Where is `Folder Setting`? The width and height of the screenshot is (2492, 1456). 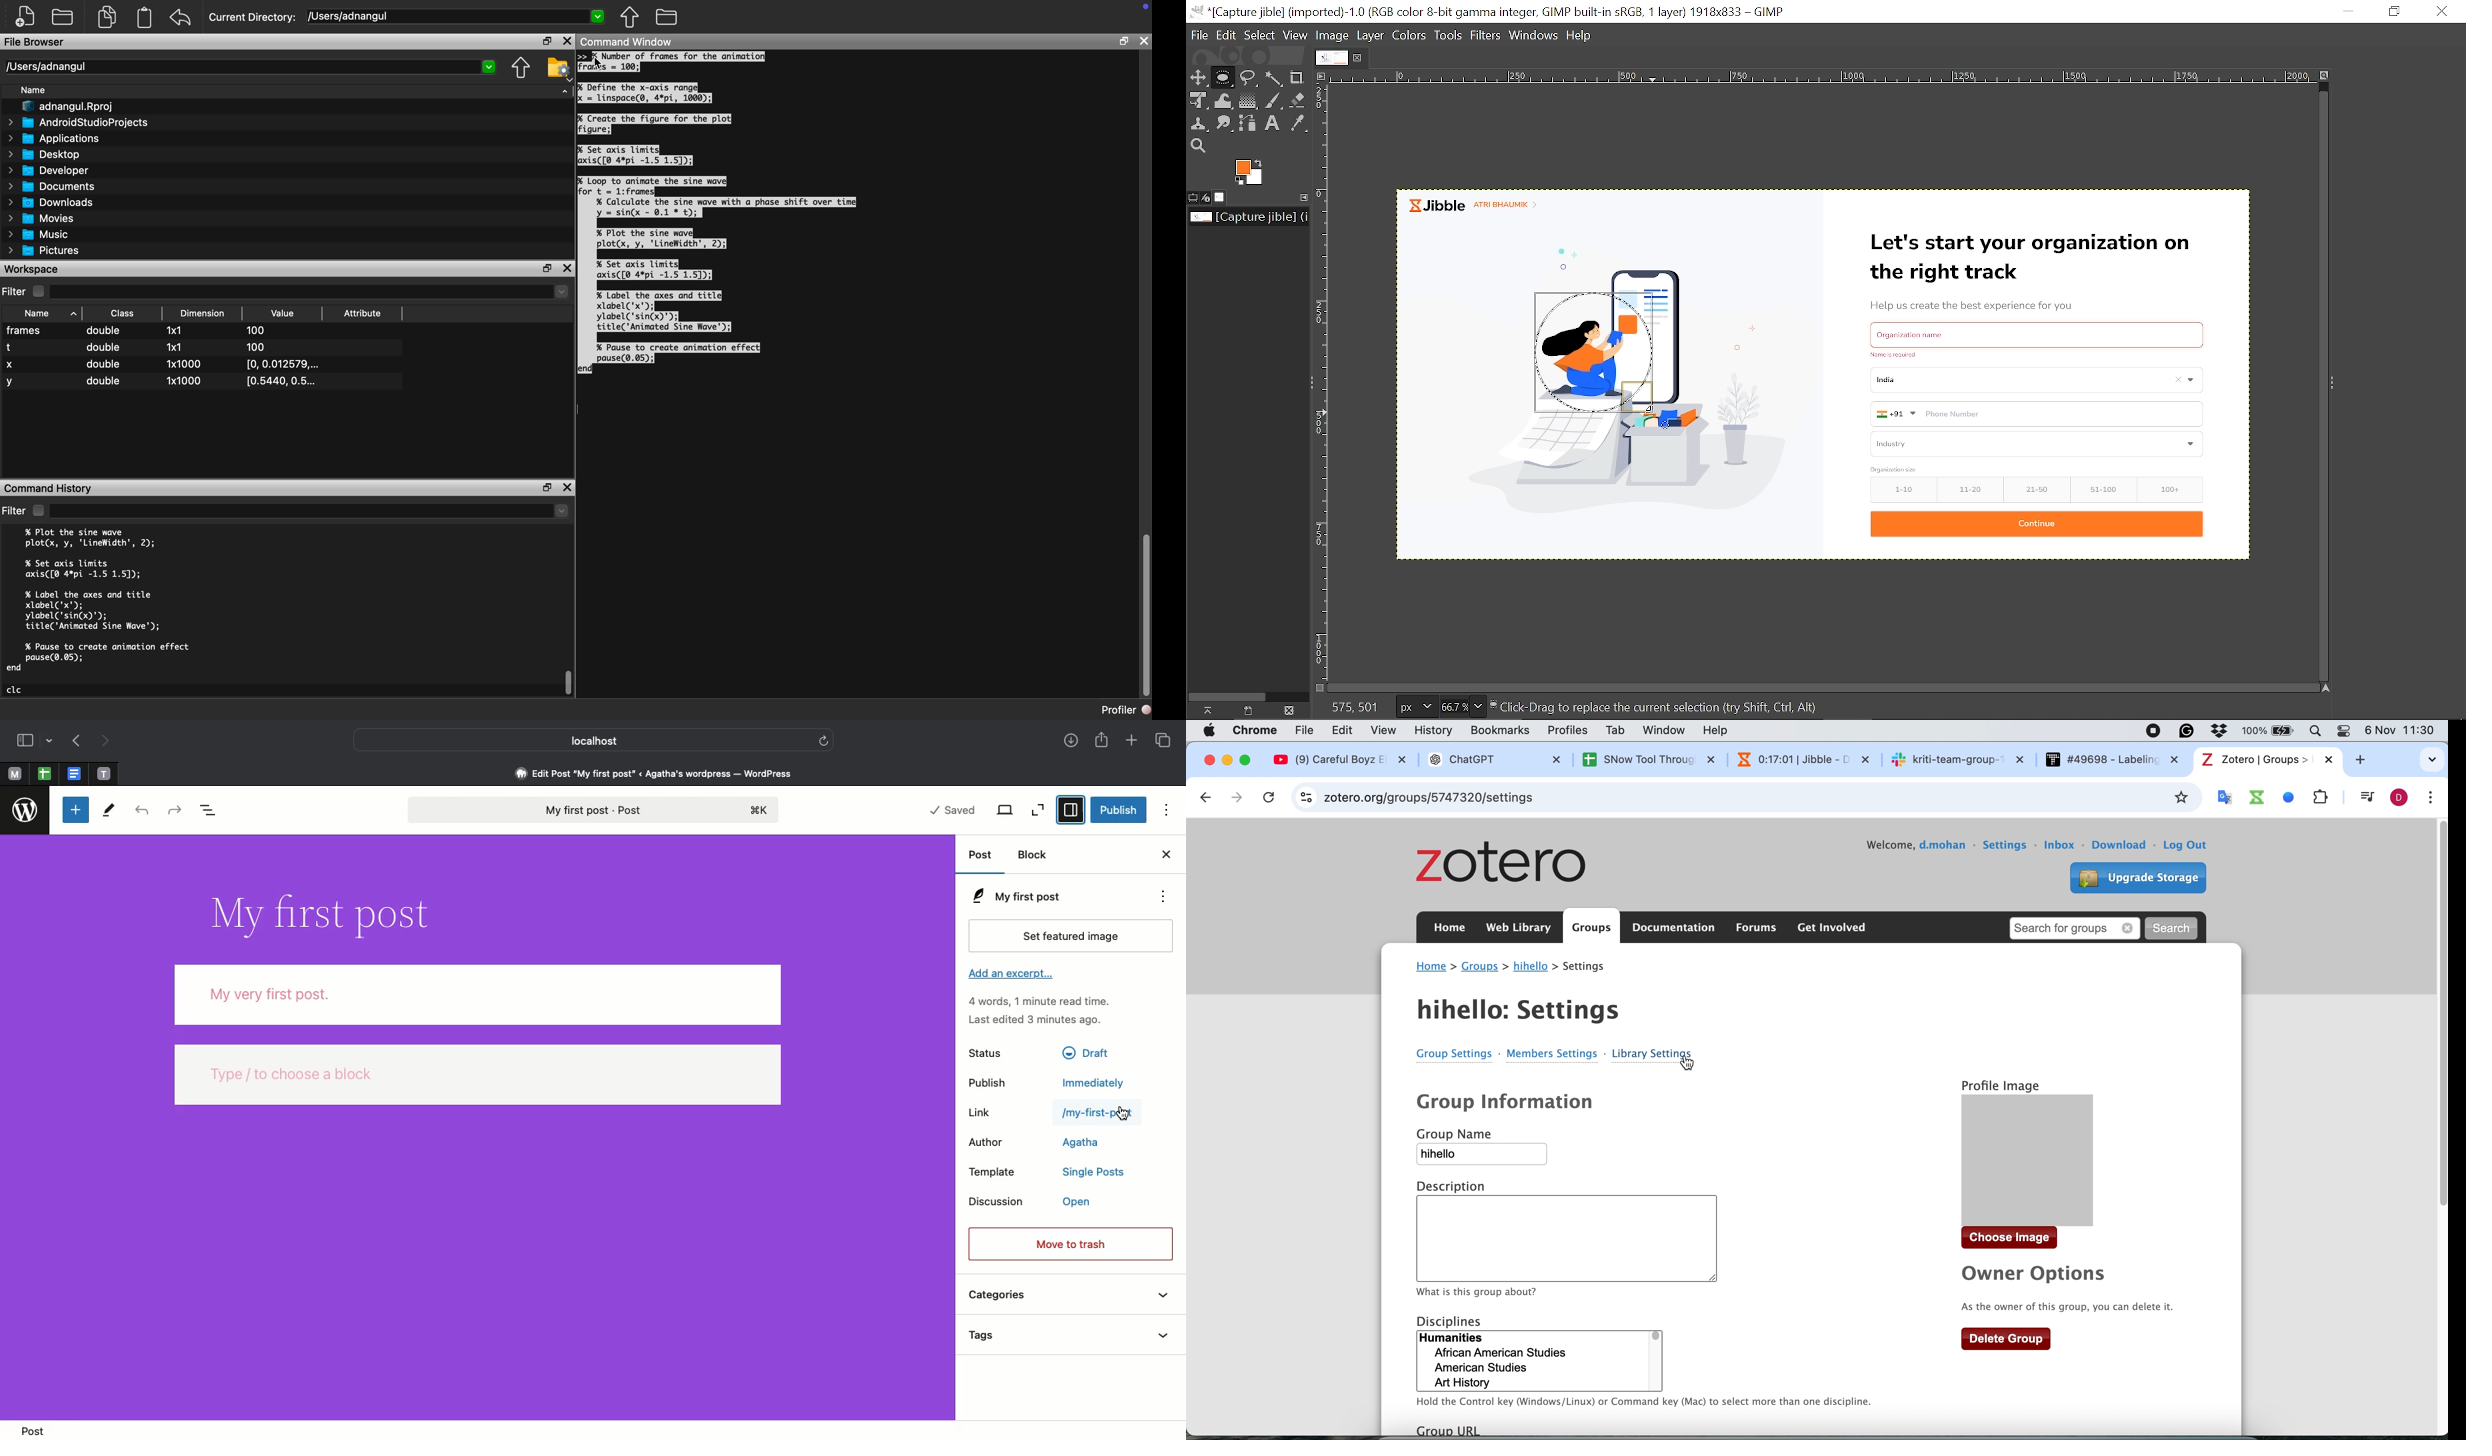
Folder Setting is located at coordinates (557, 68).